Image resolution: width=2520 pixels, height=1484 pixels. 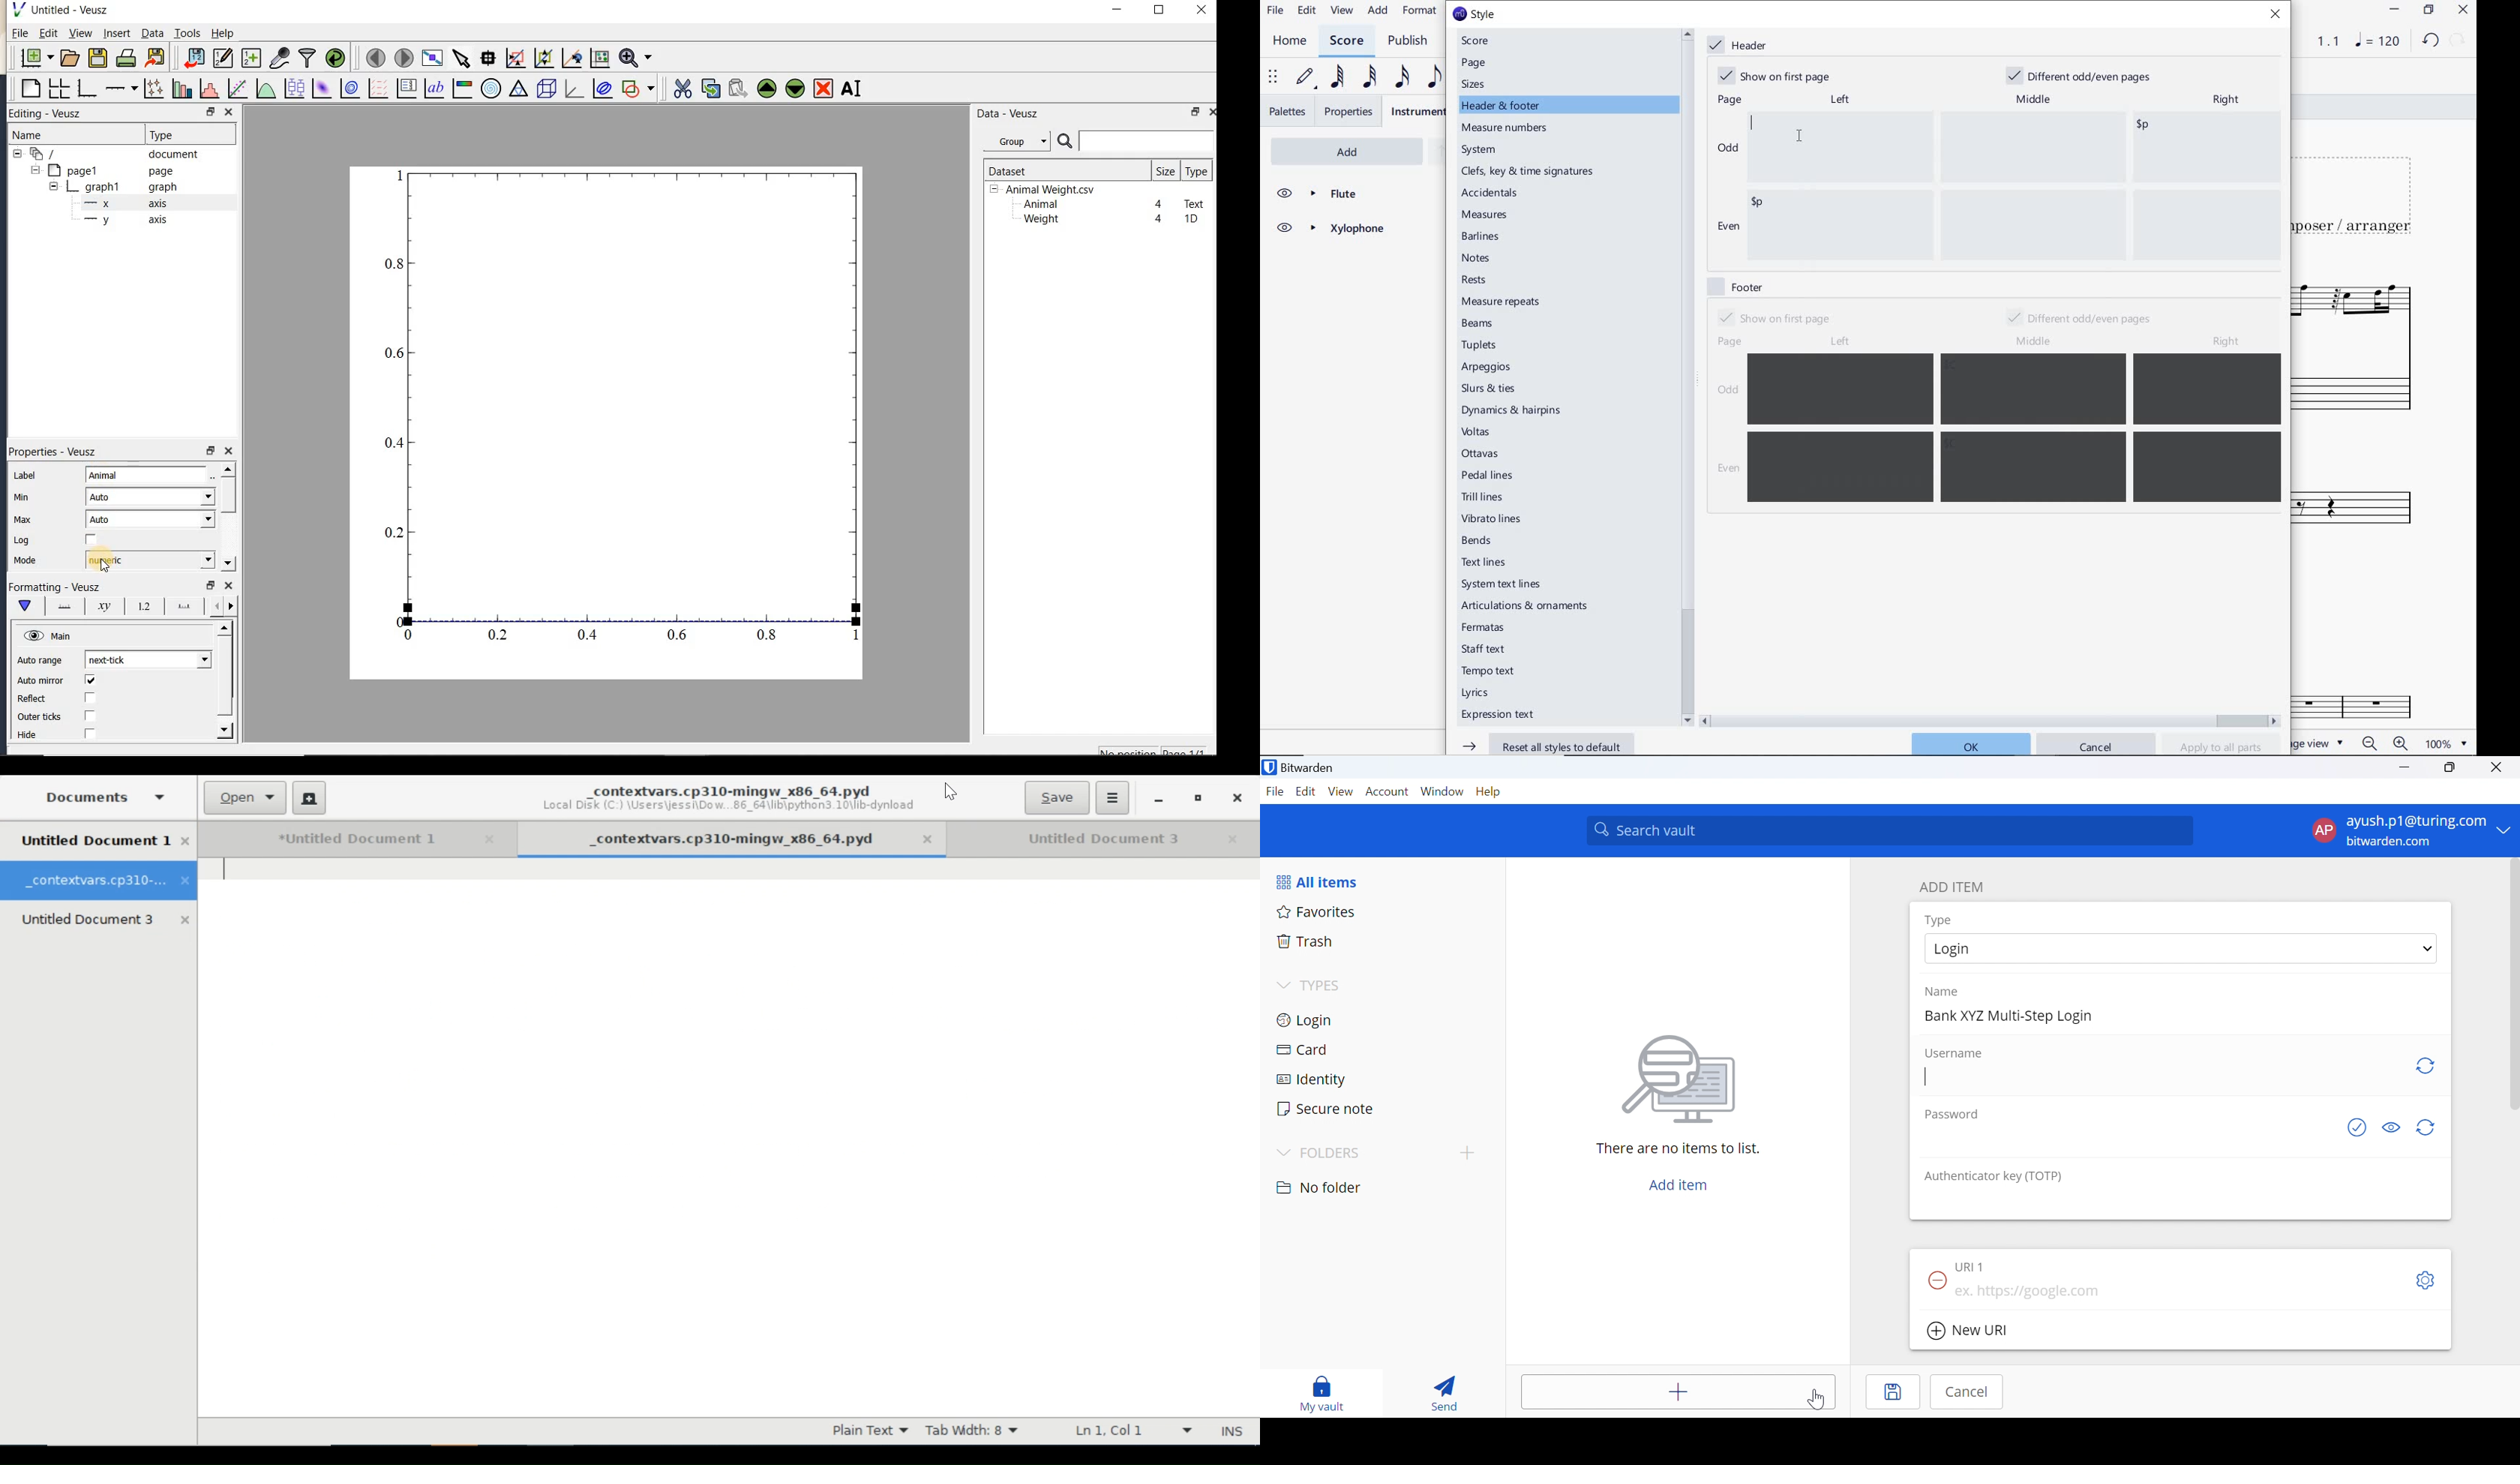 I want to click on Cursor, so click(x=1926, y=1078).